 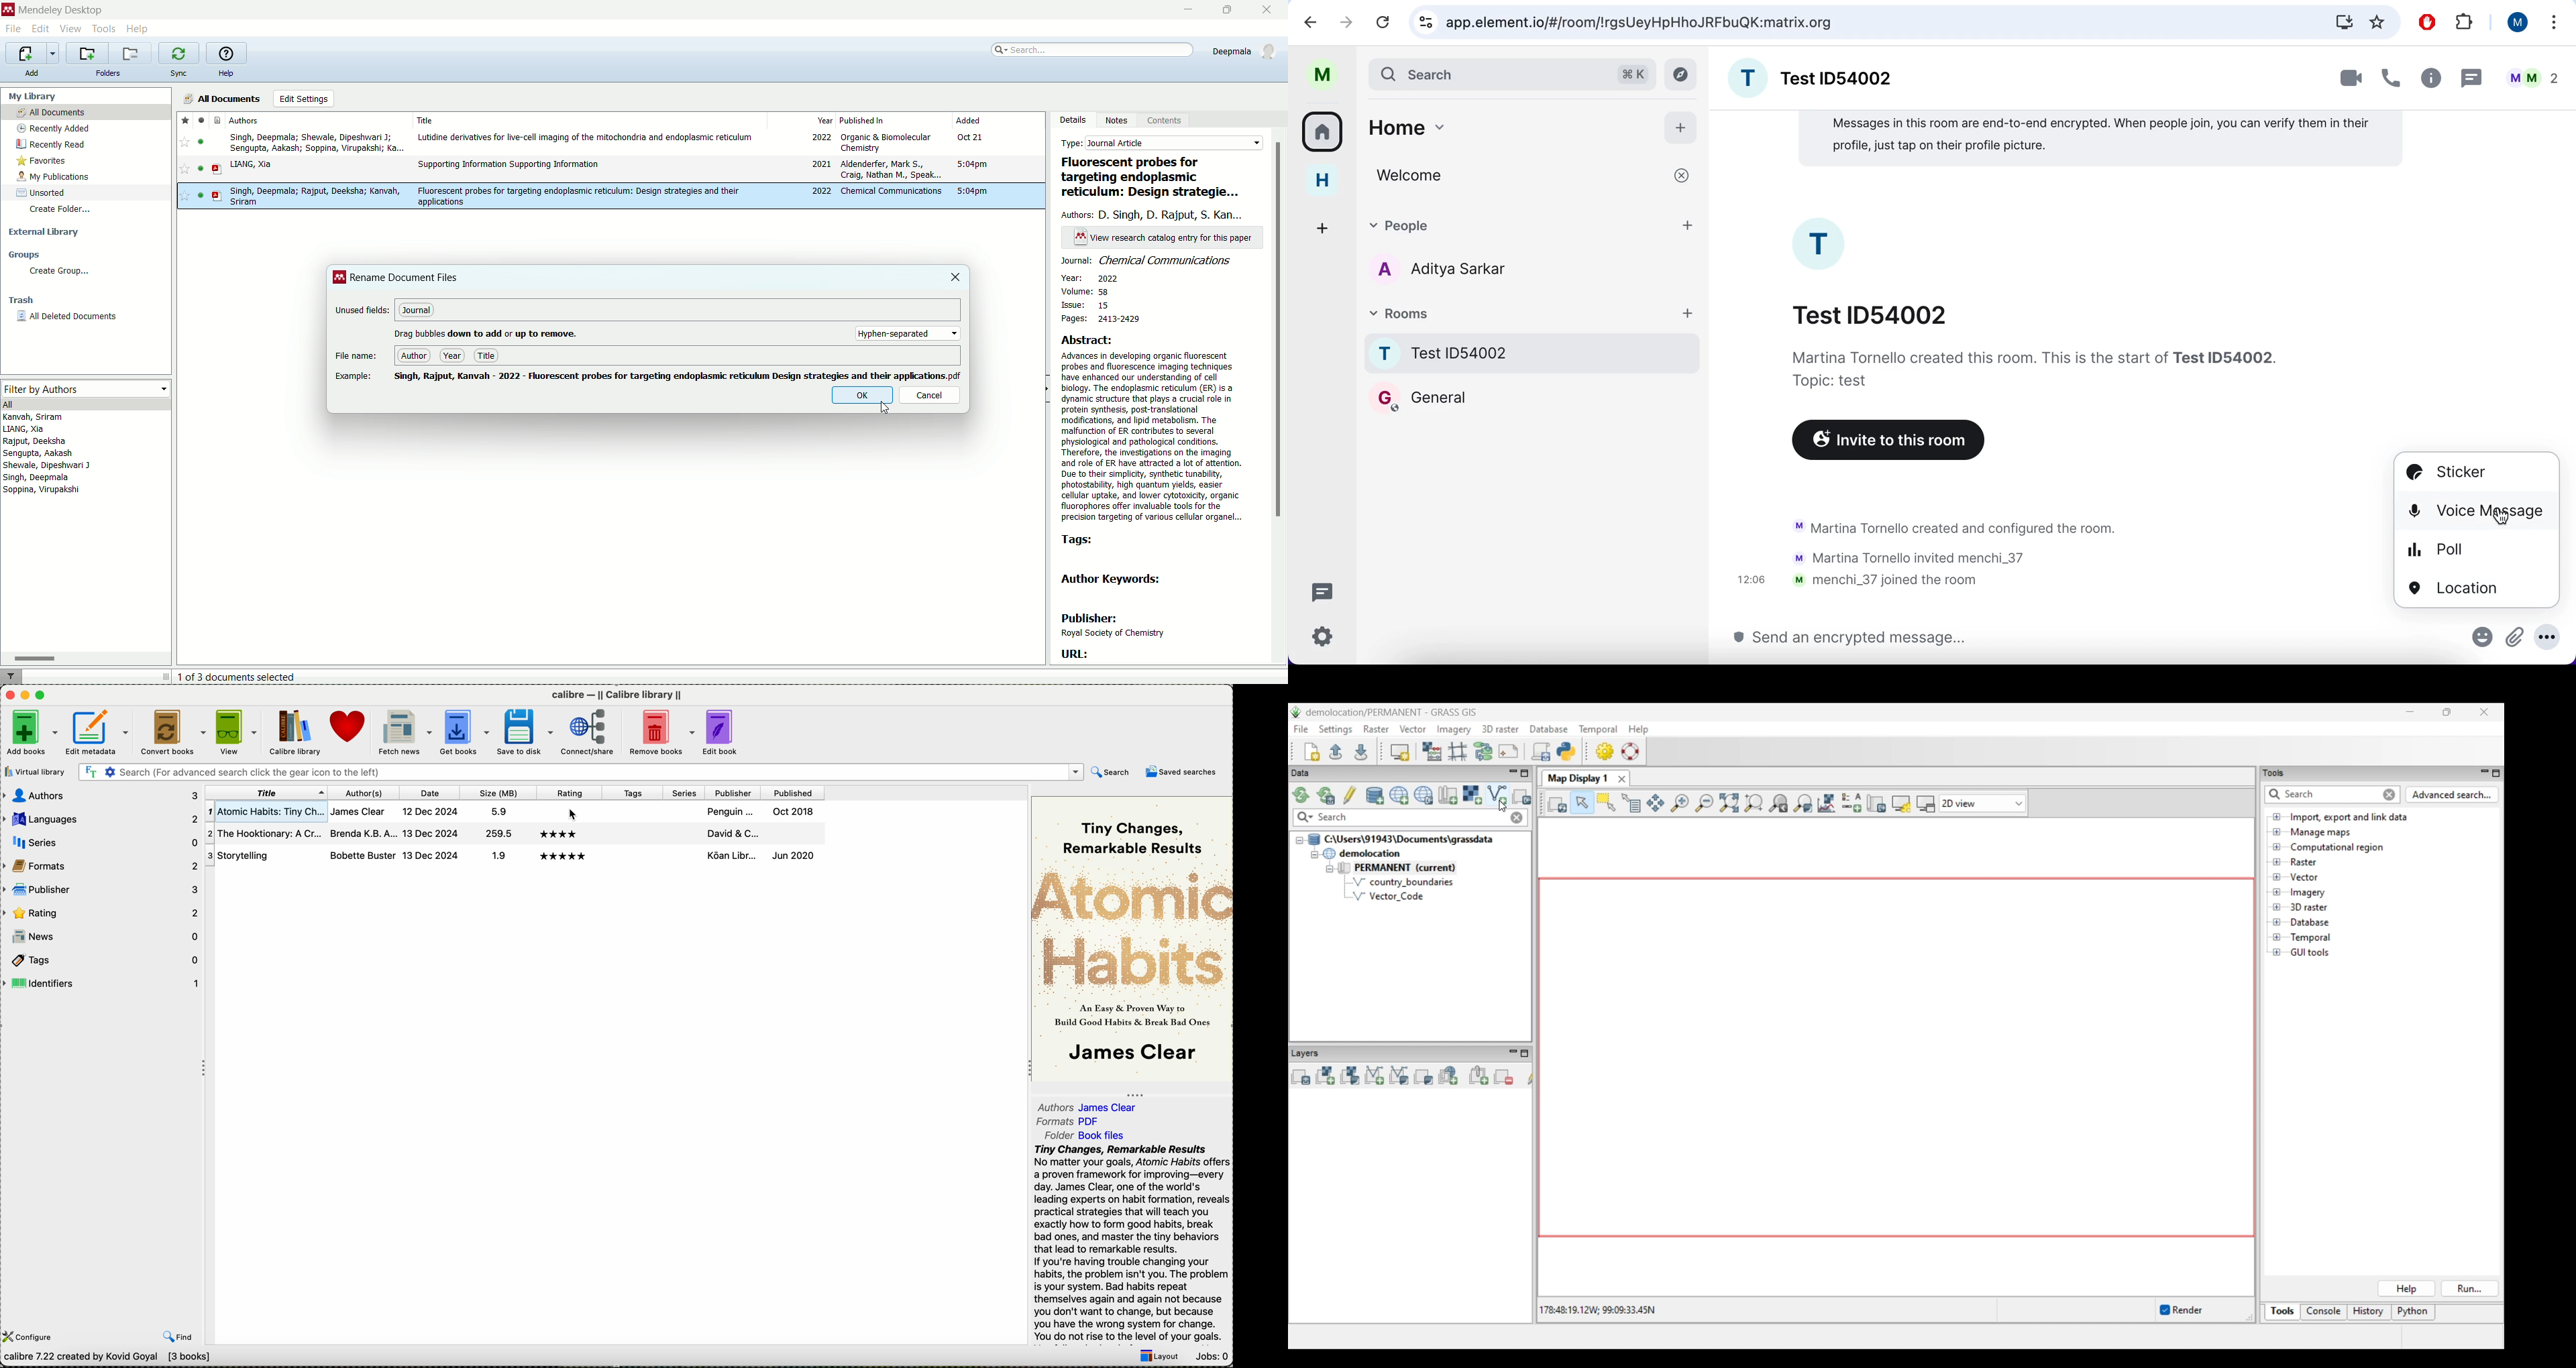 What do you see at coordinates (254, 121) in the screenshot?
I see `authors` at bounding box center [254, 121].